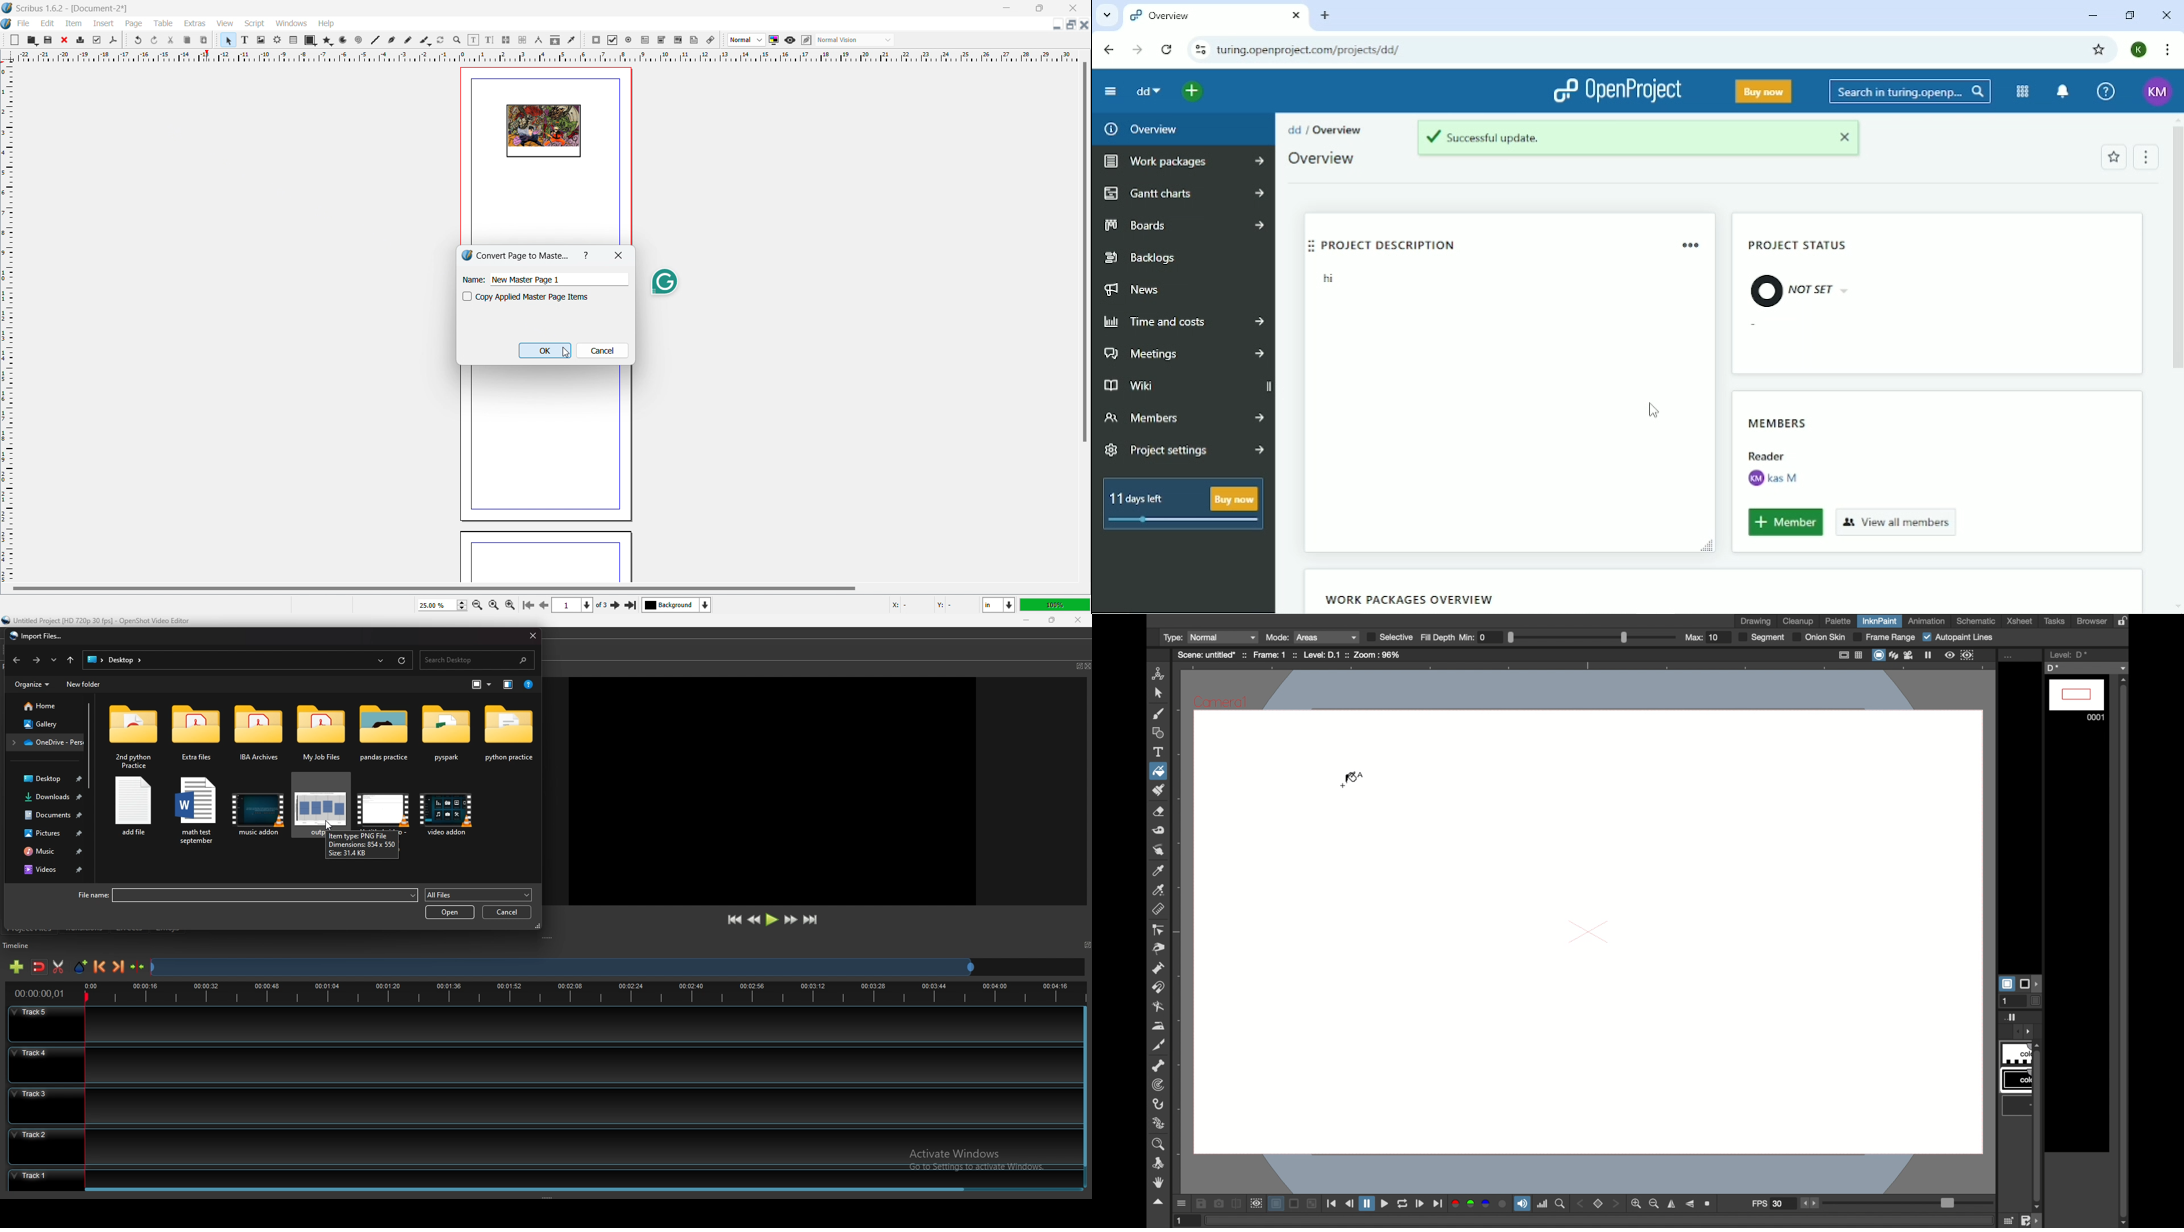 This screenshot has height=1232, width=2184. What do you see at coordinates (1076, 620) in the screenshot?
I see `close` at bounding box center [1076, 620].